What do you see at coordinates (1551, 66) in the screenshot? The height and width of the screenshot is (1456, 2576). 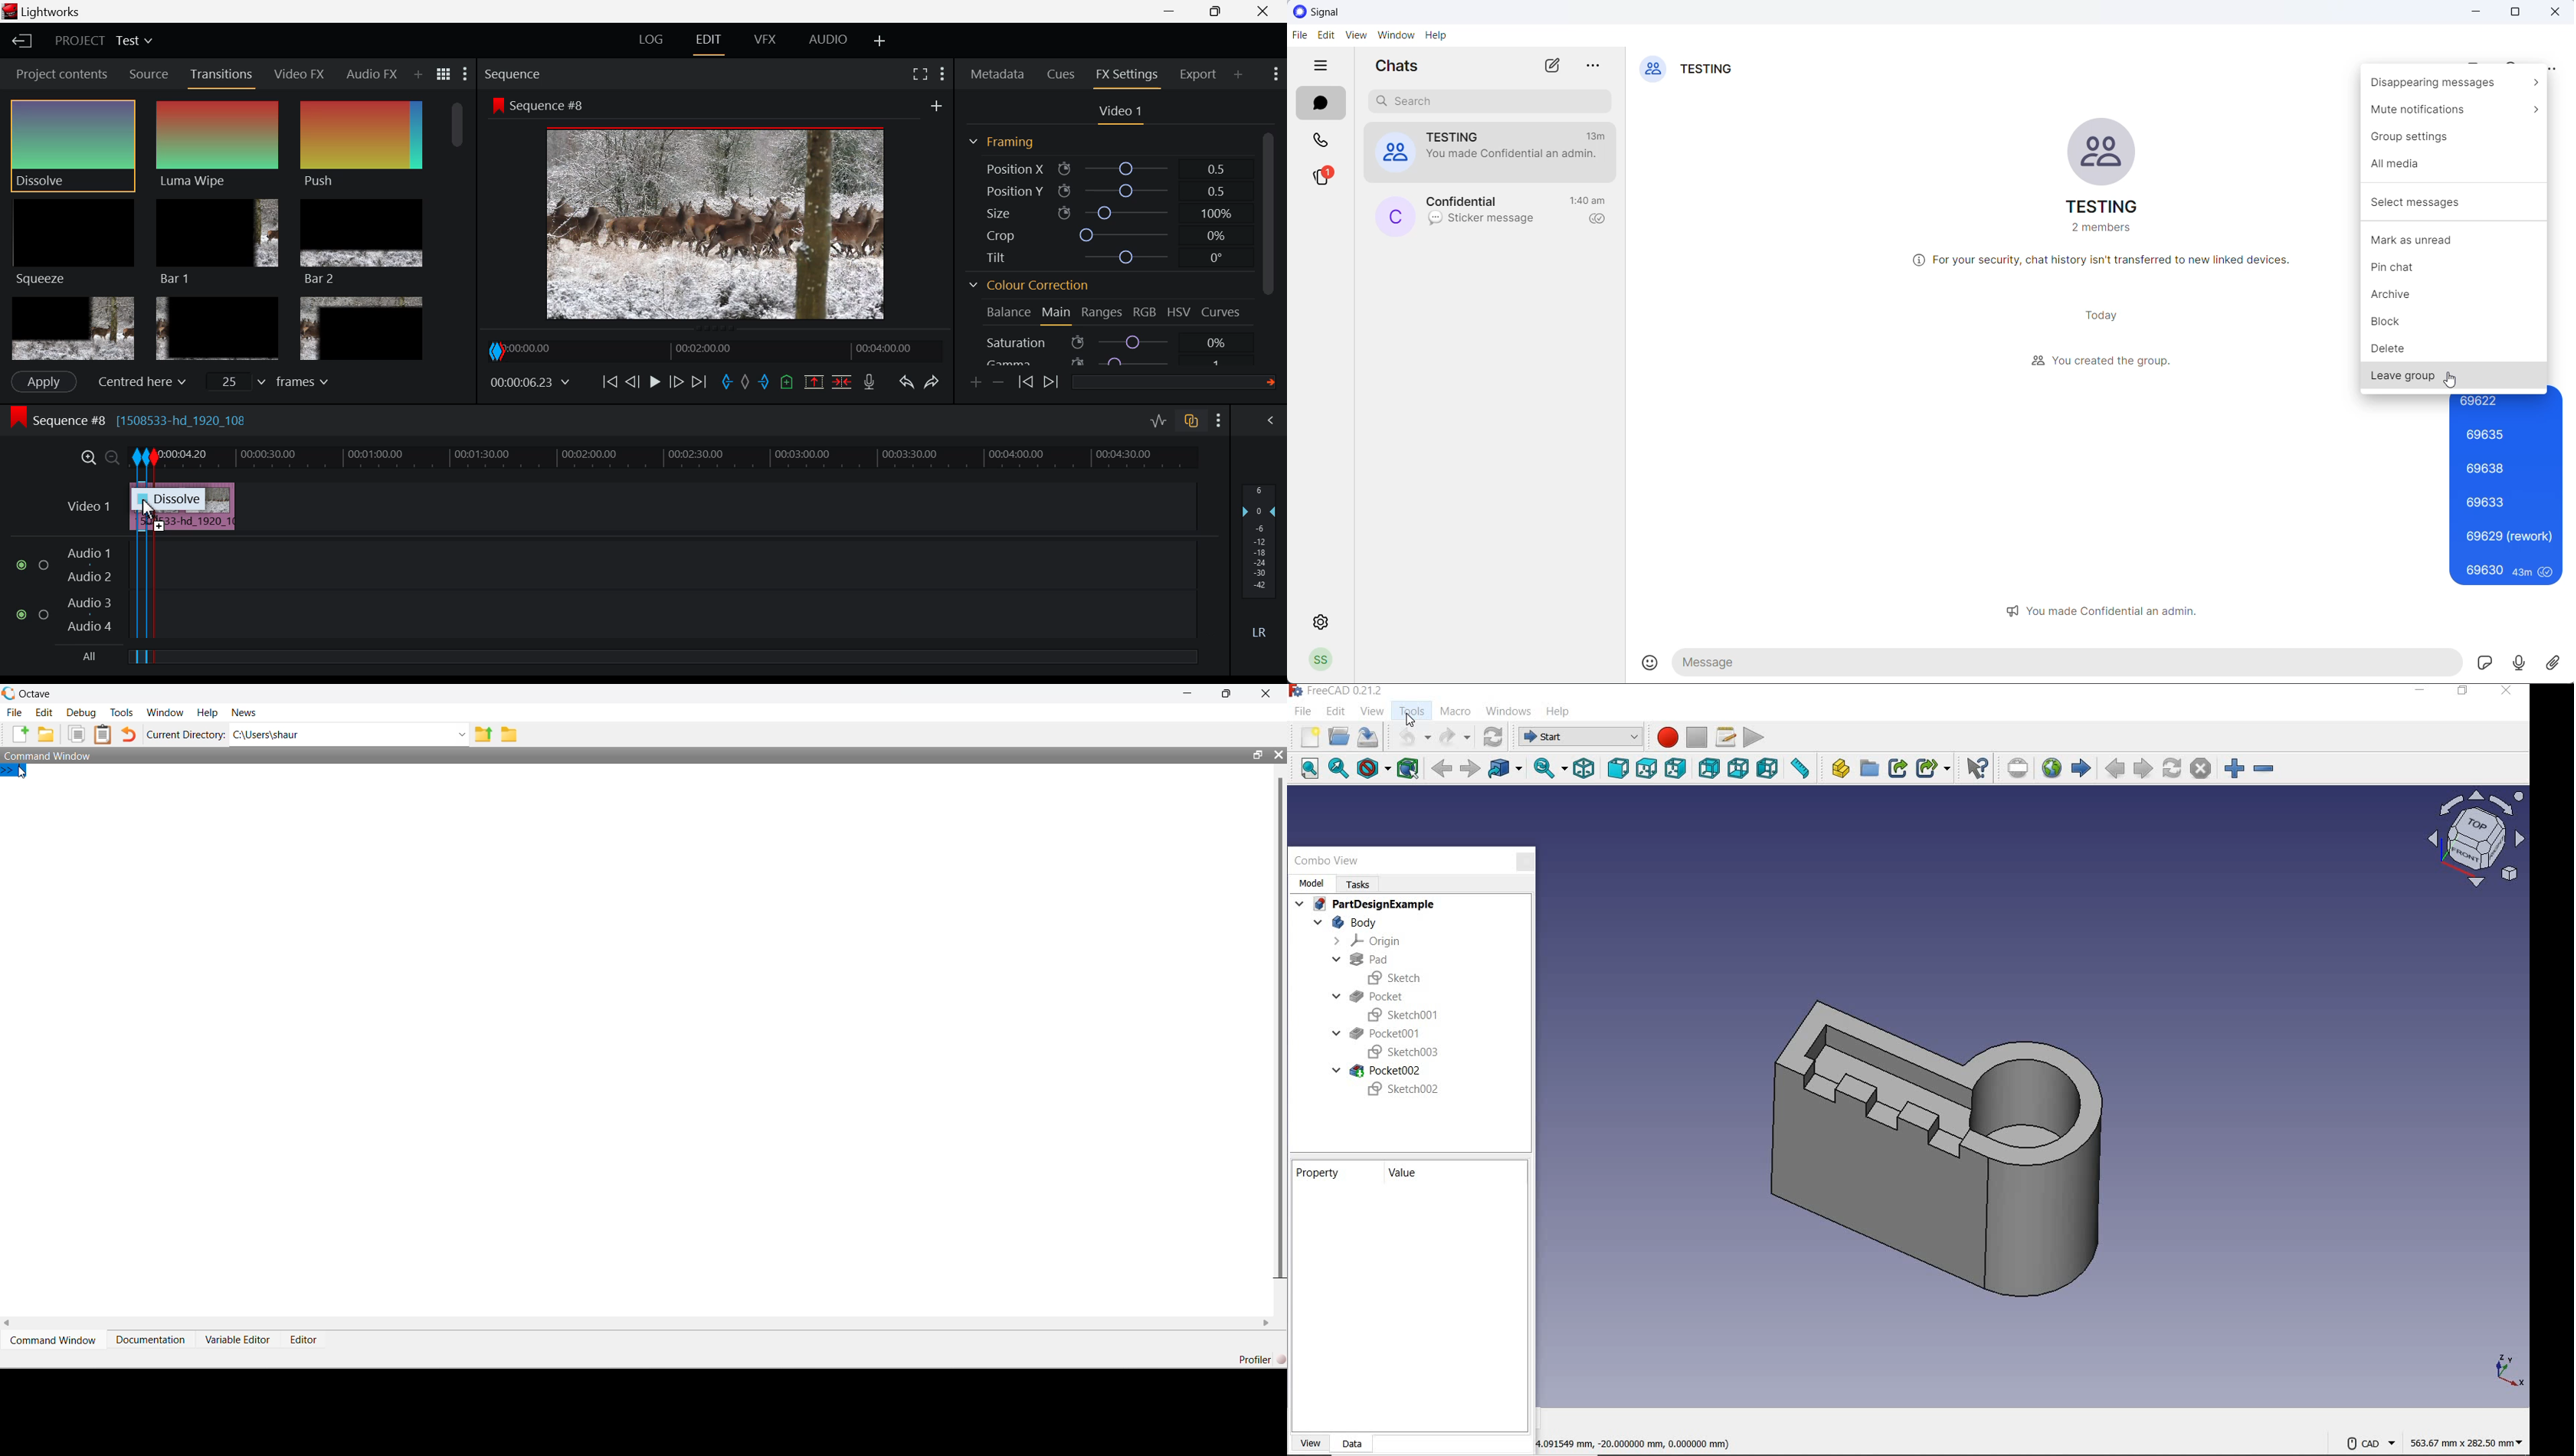 I see `new chat` at bounding box center [1551, 66].